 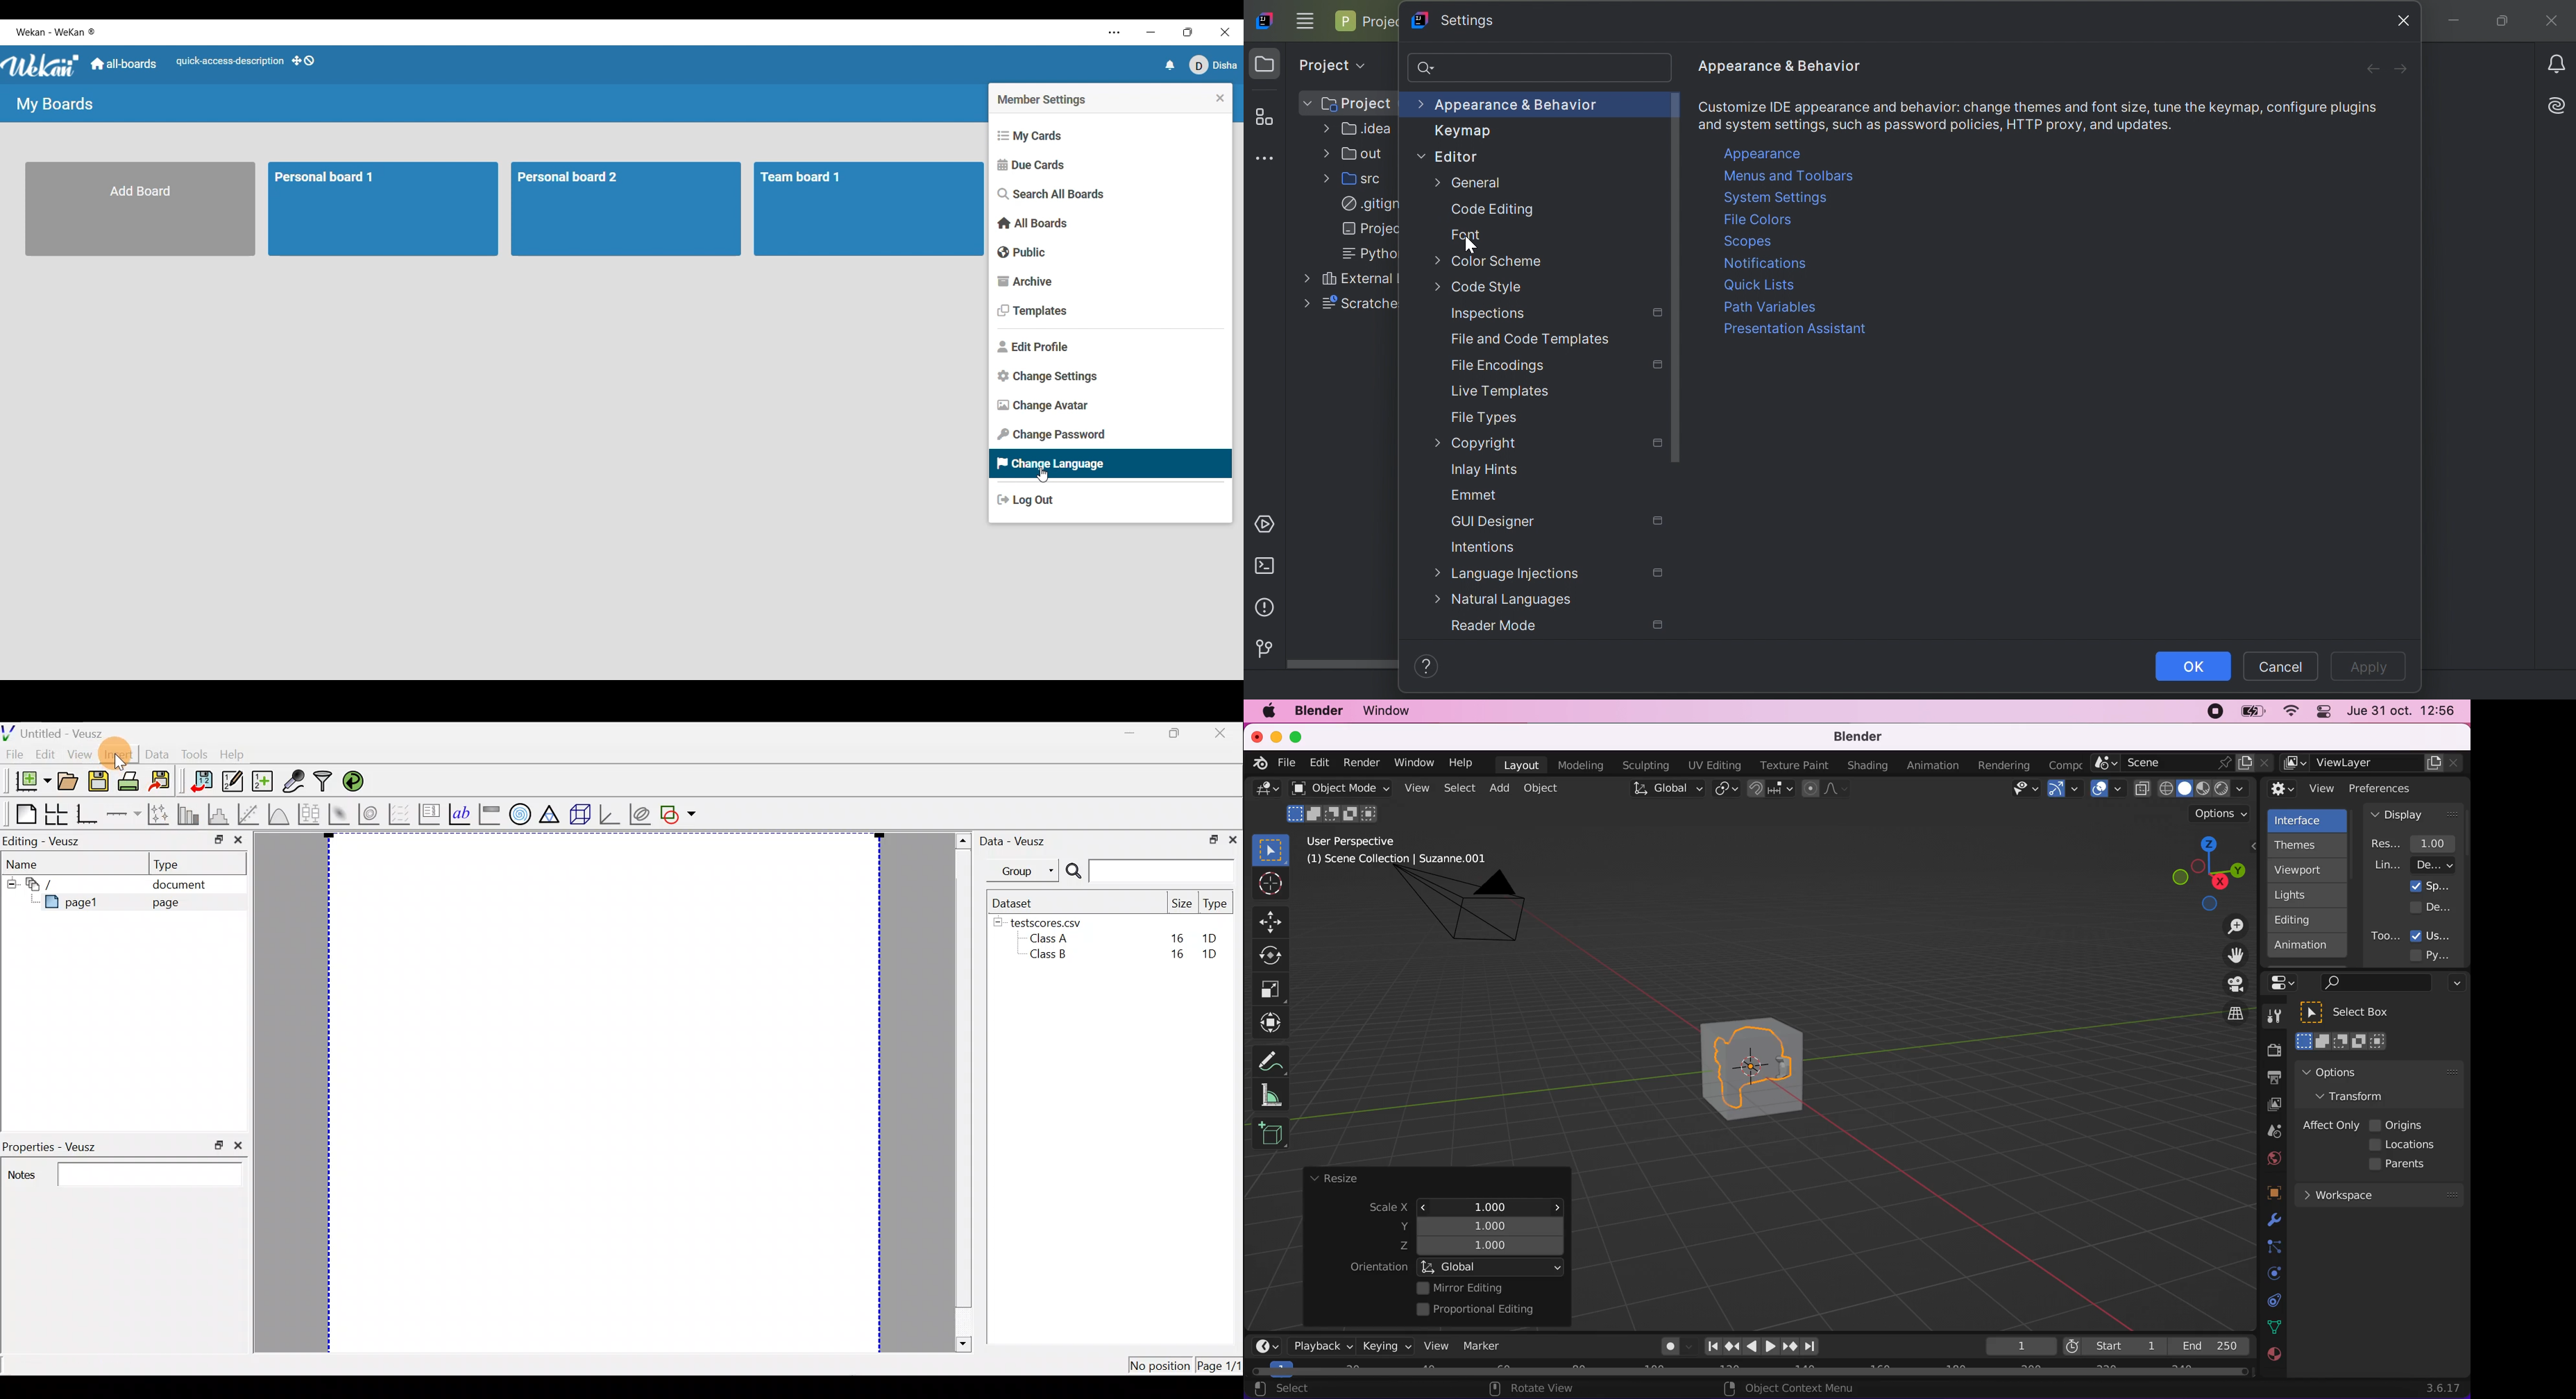 What do you see at coordinates (1052, 938) in the screenshot?
I see `Class A` at bounding box center [1052, 938].